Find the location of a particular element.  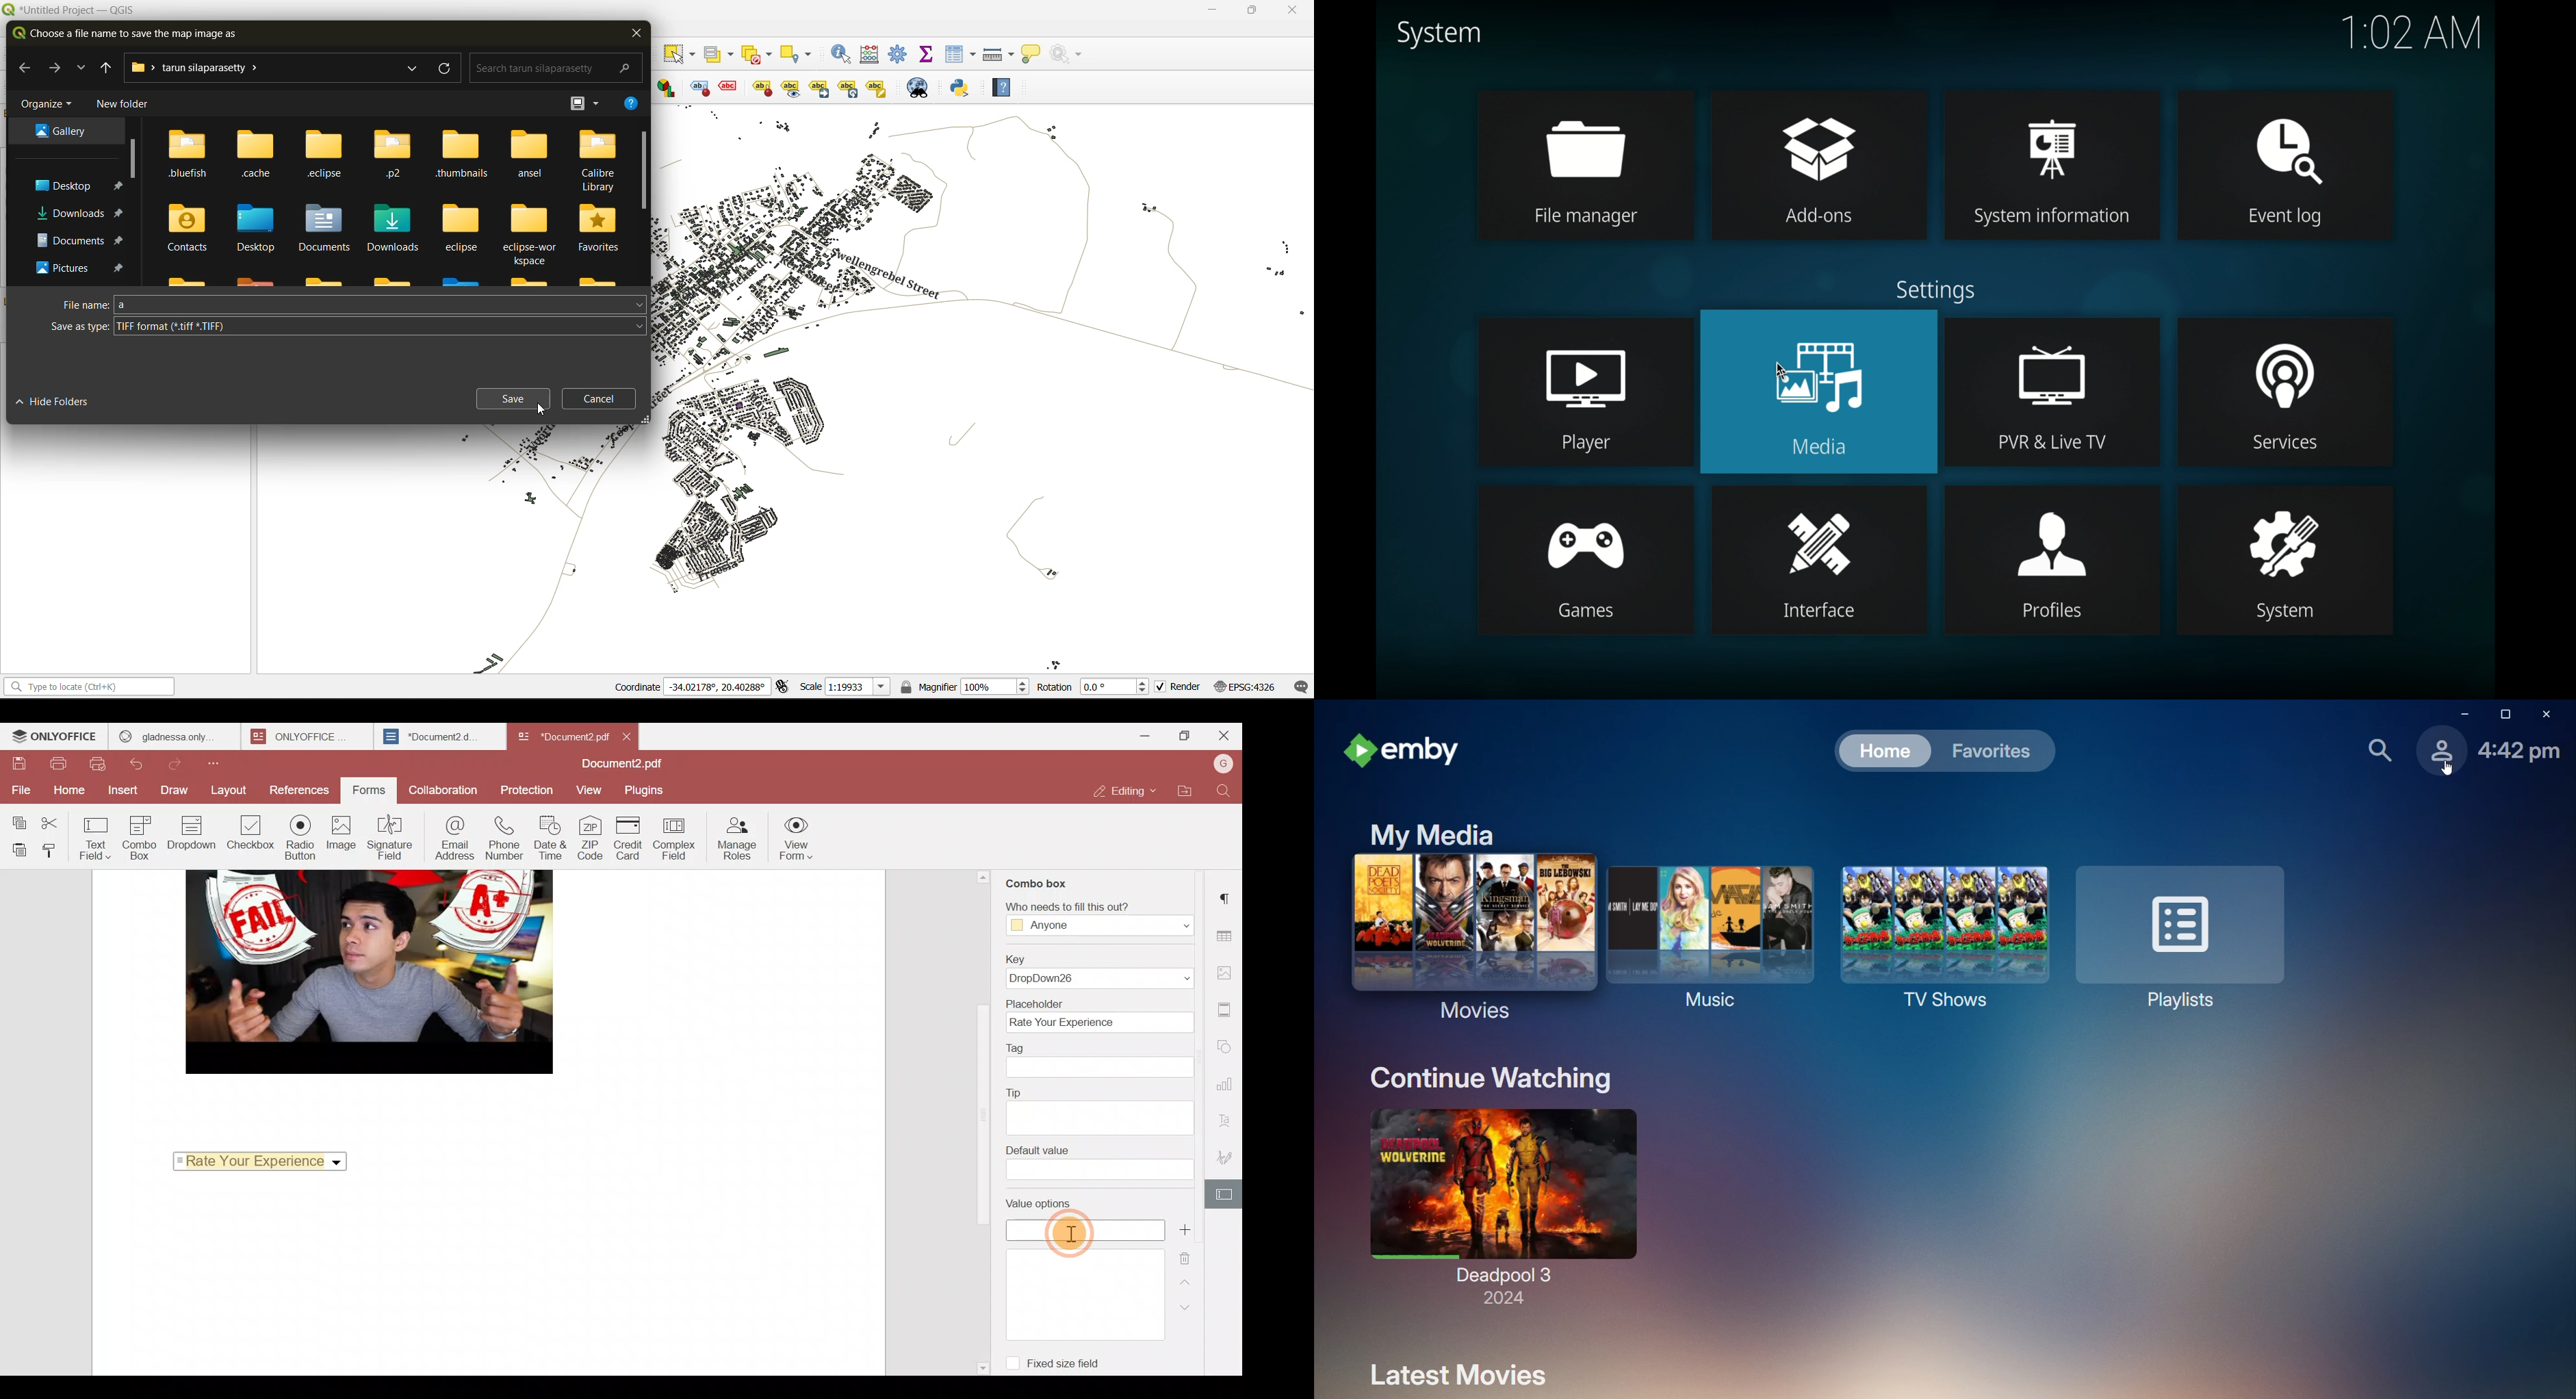

Tag is located at coordinates (1102, 1060).